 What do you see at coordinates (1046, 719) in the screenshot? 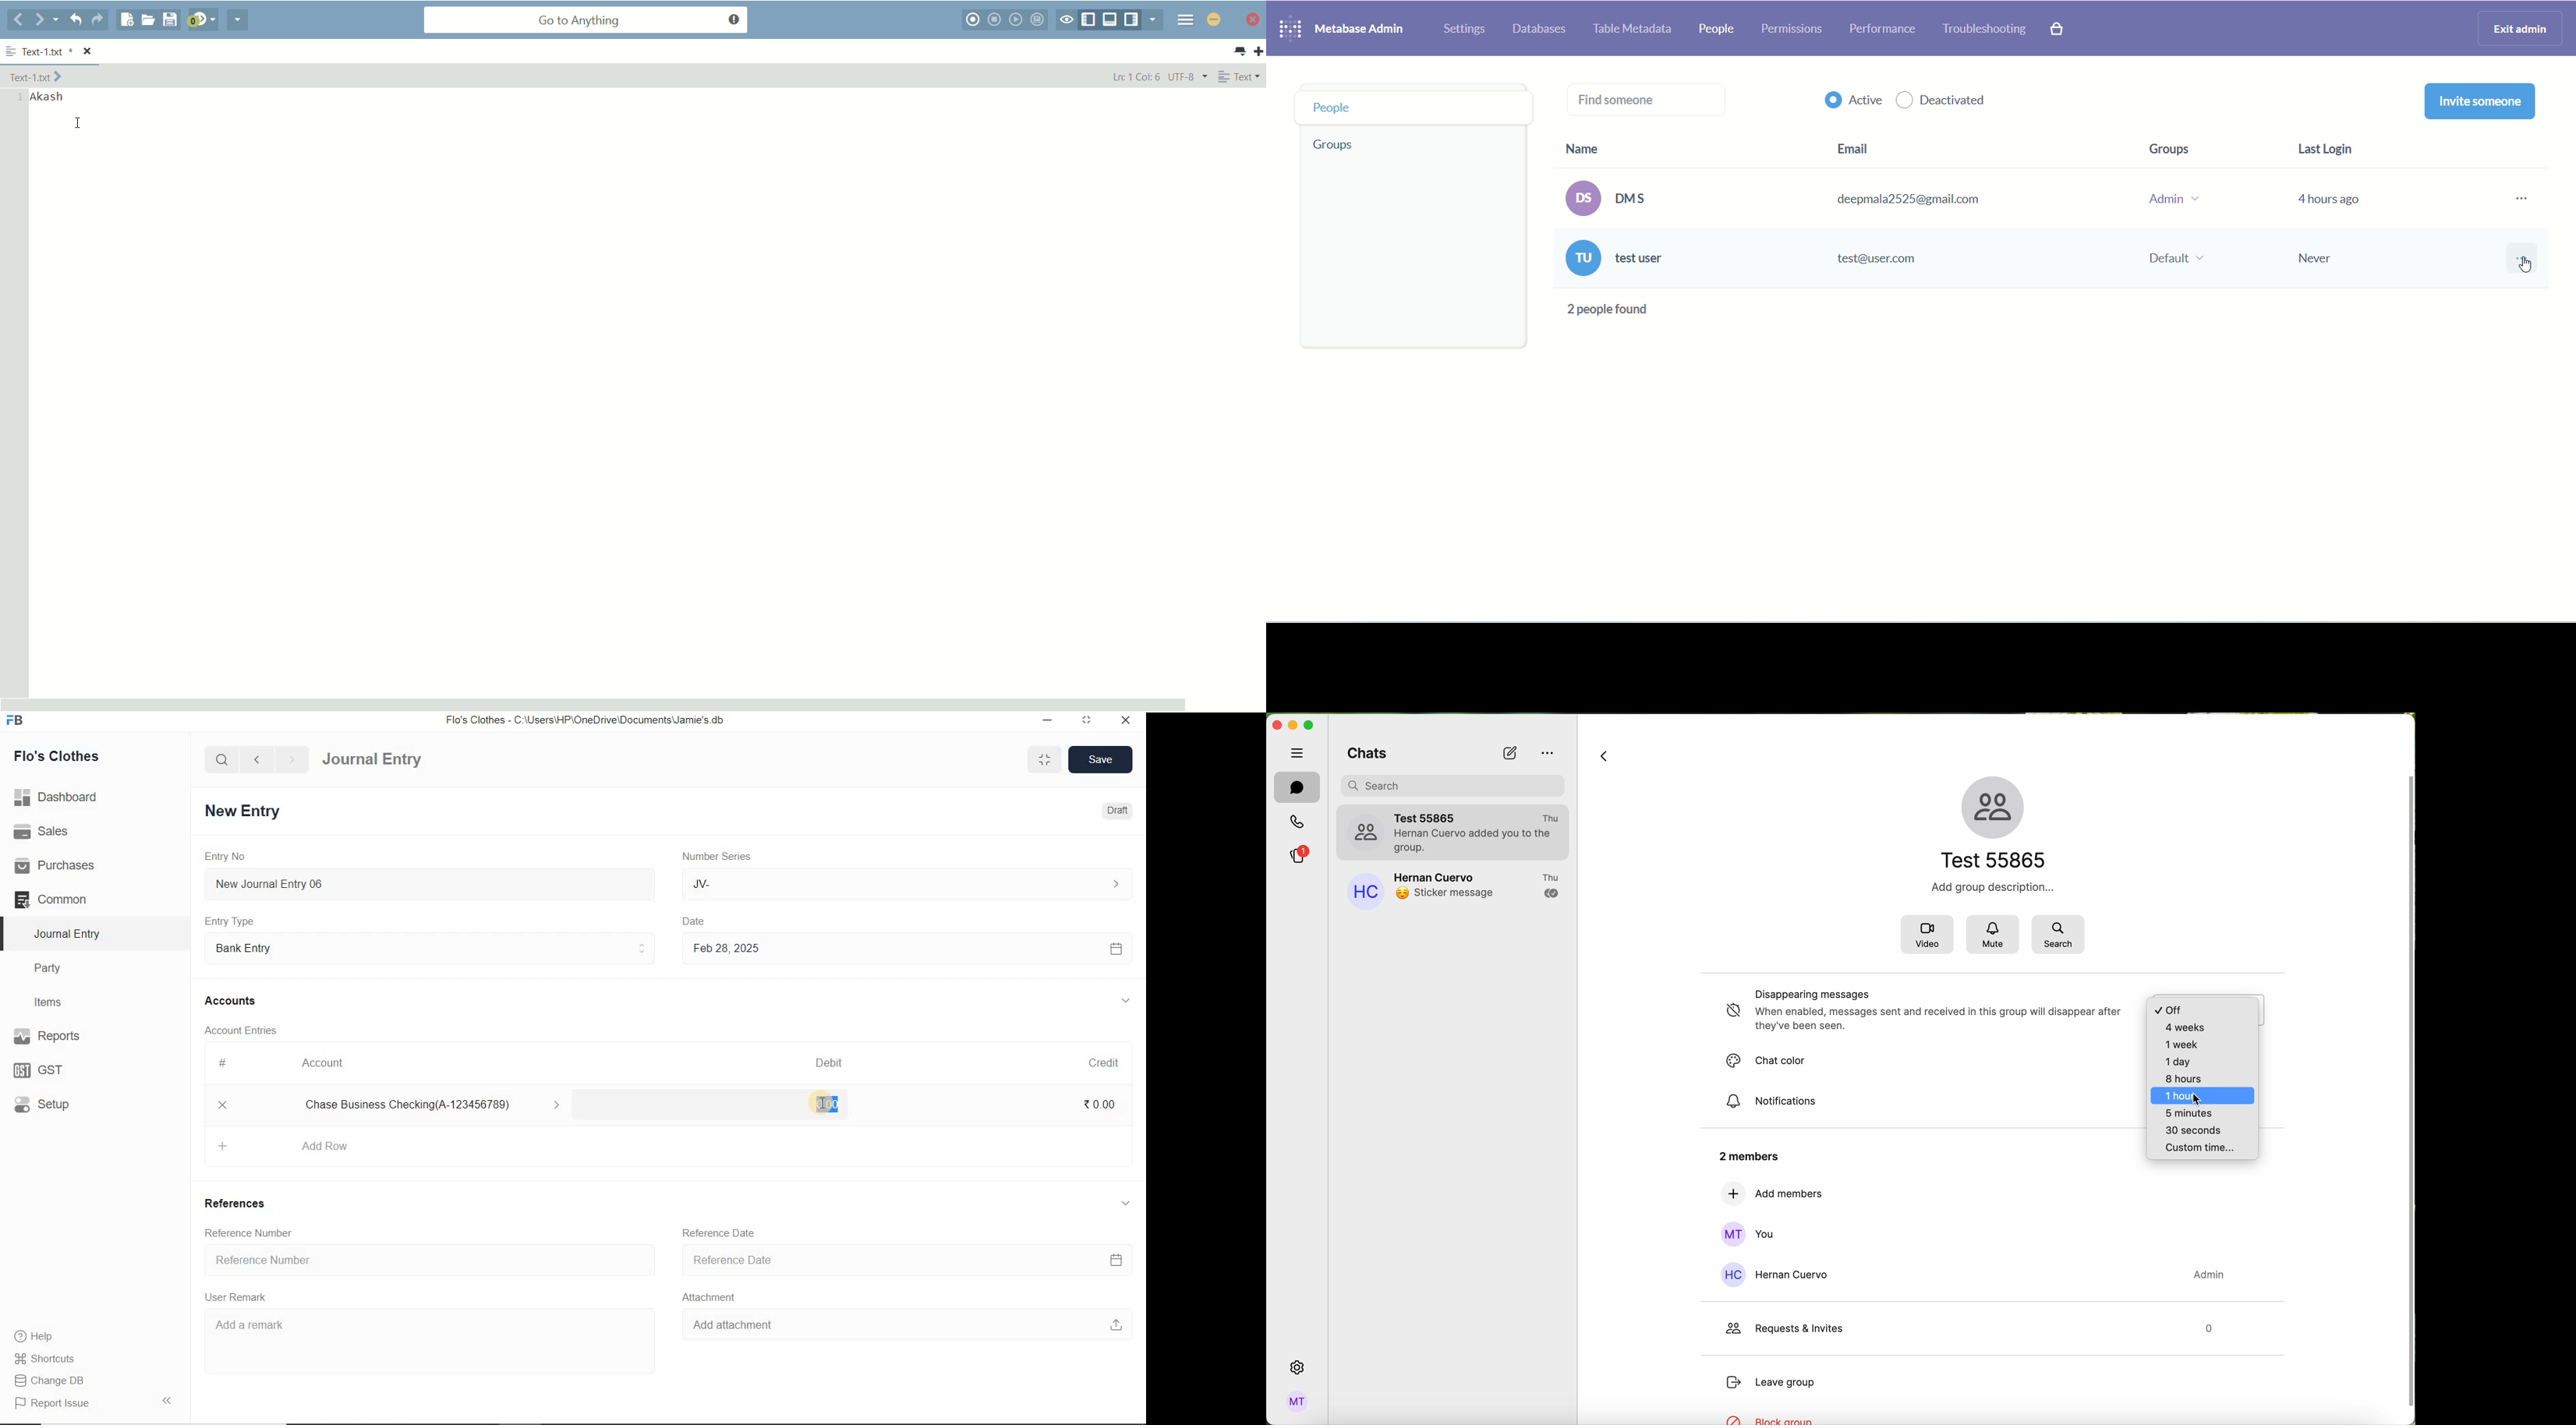
I see `minimize` at bounding box center [1046, 719].